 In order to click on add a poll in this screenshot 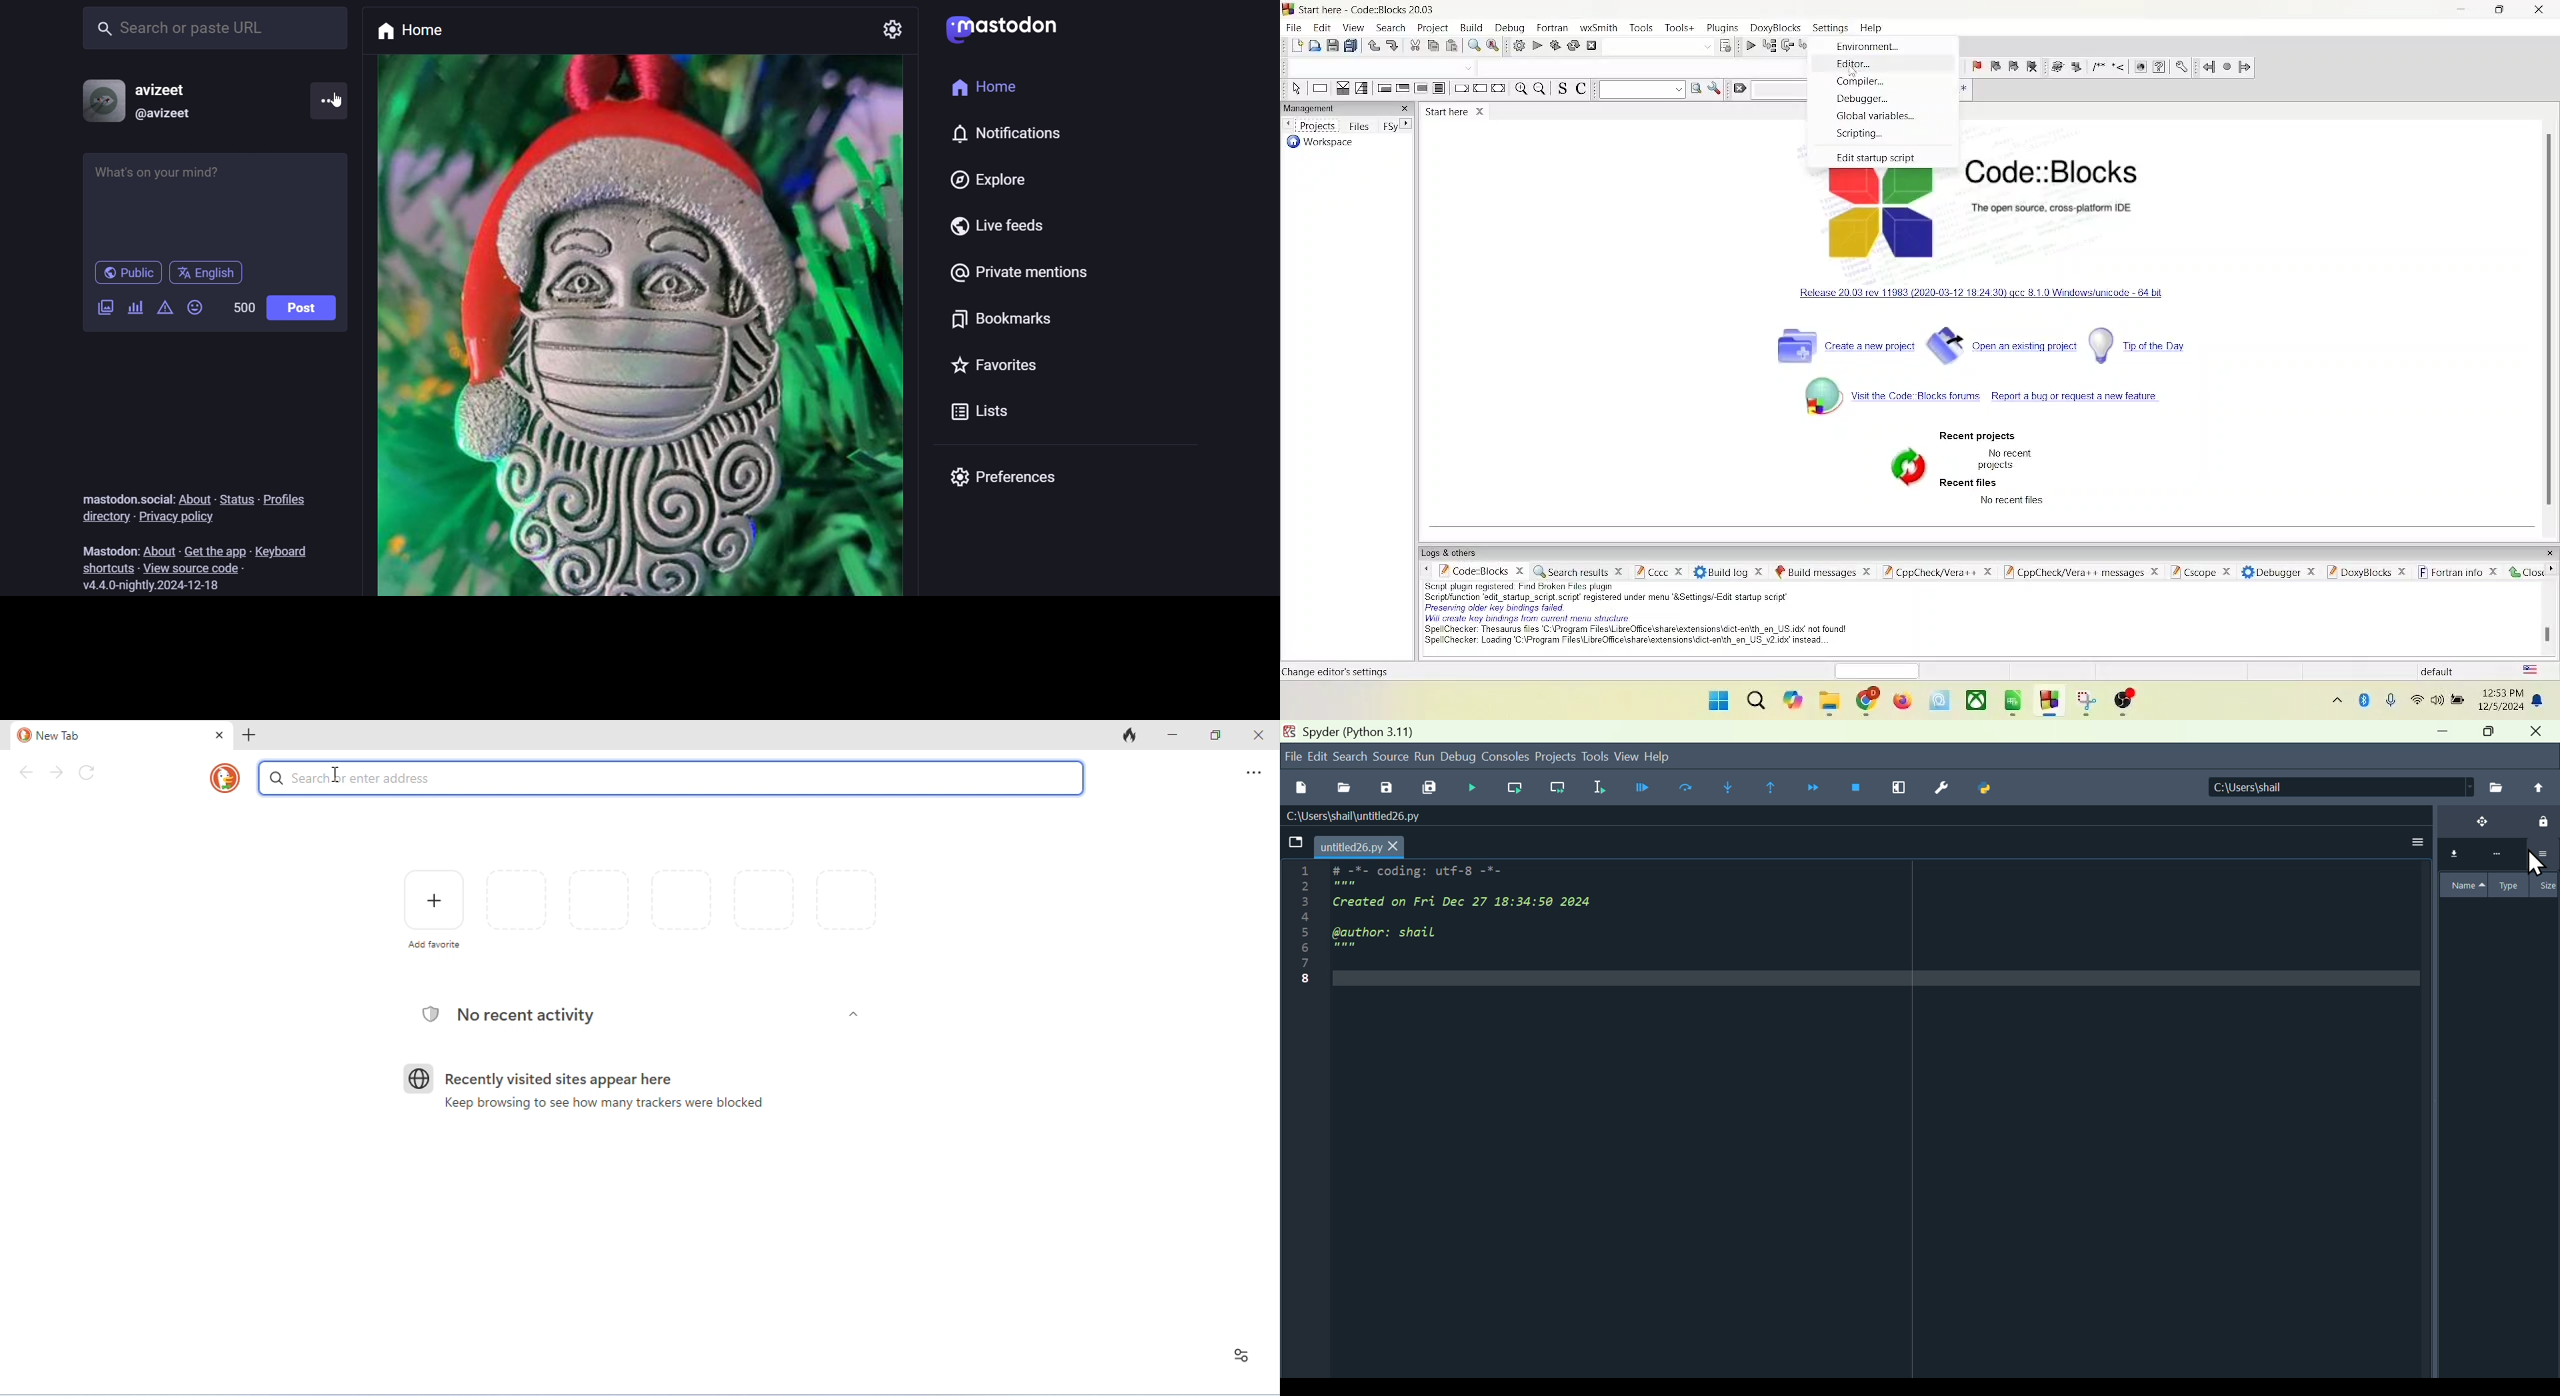, I will do `click(134, 310)`.